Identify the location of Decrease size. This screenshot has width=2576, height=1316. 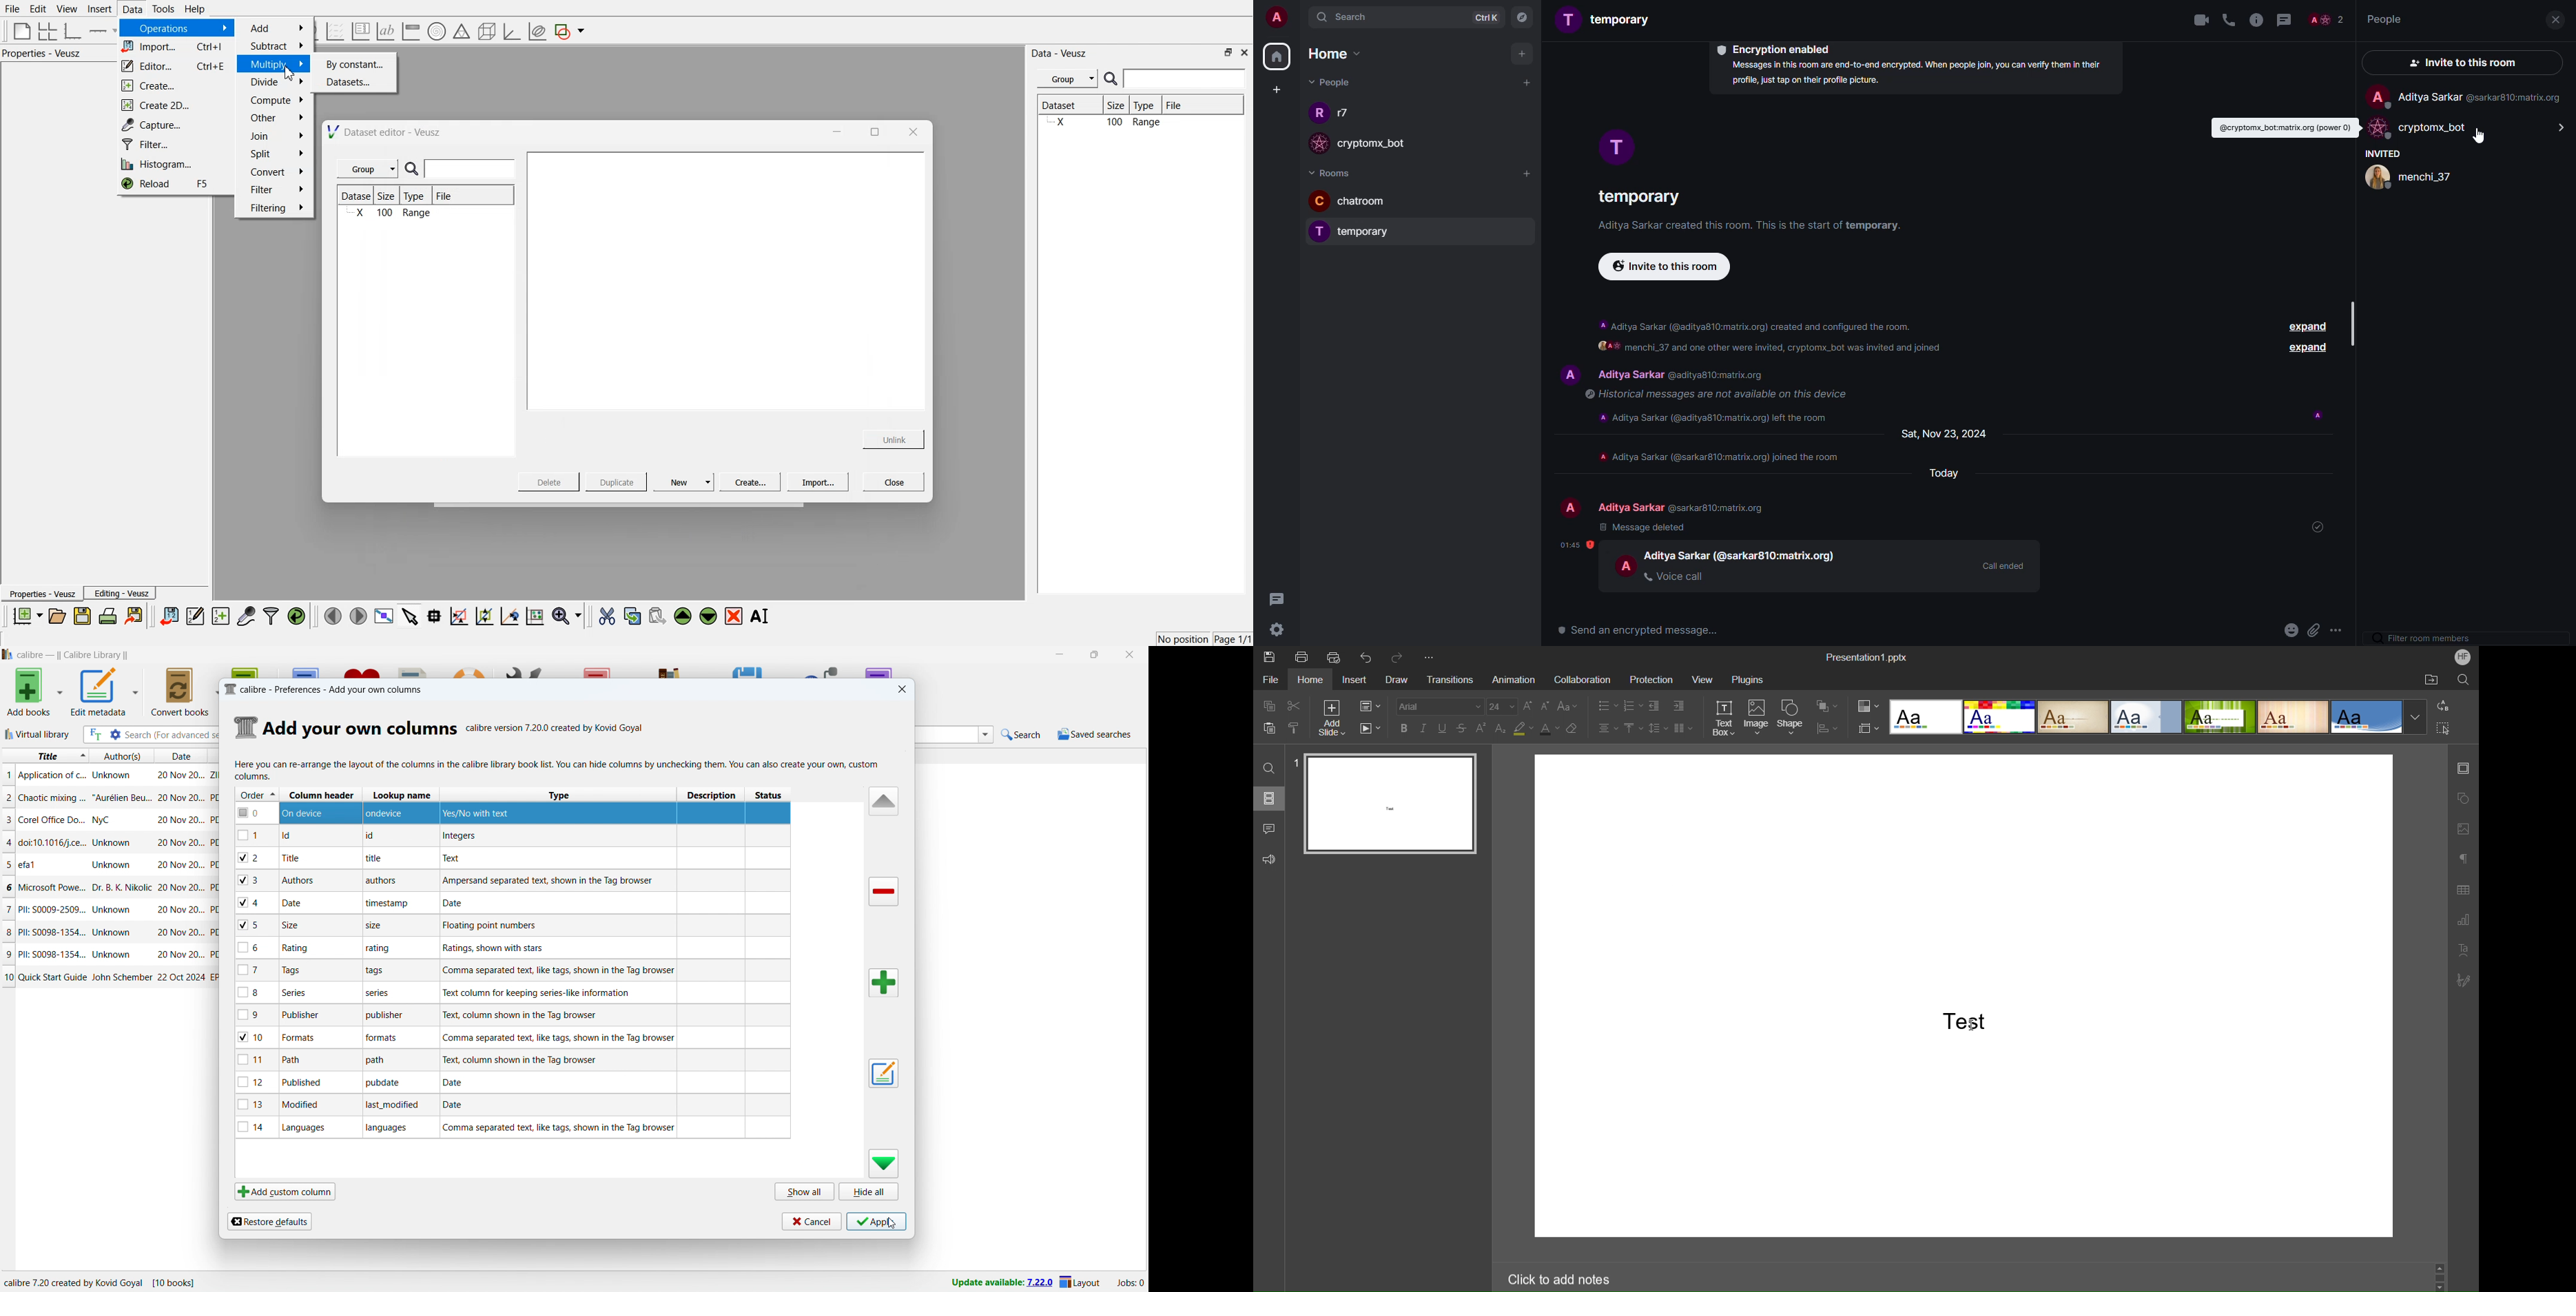
(1546, 706).